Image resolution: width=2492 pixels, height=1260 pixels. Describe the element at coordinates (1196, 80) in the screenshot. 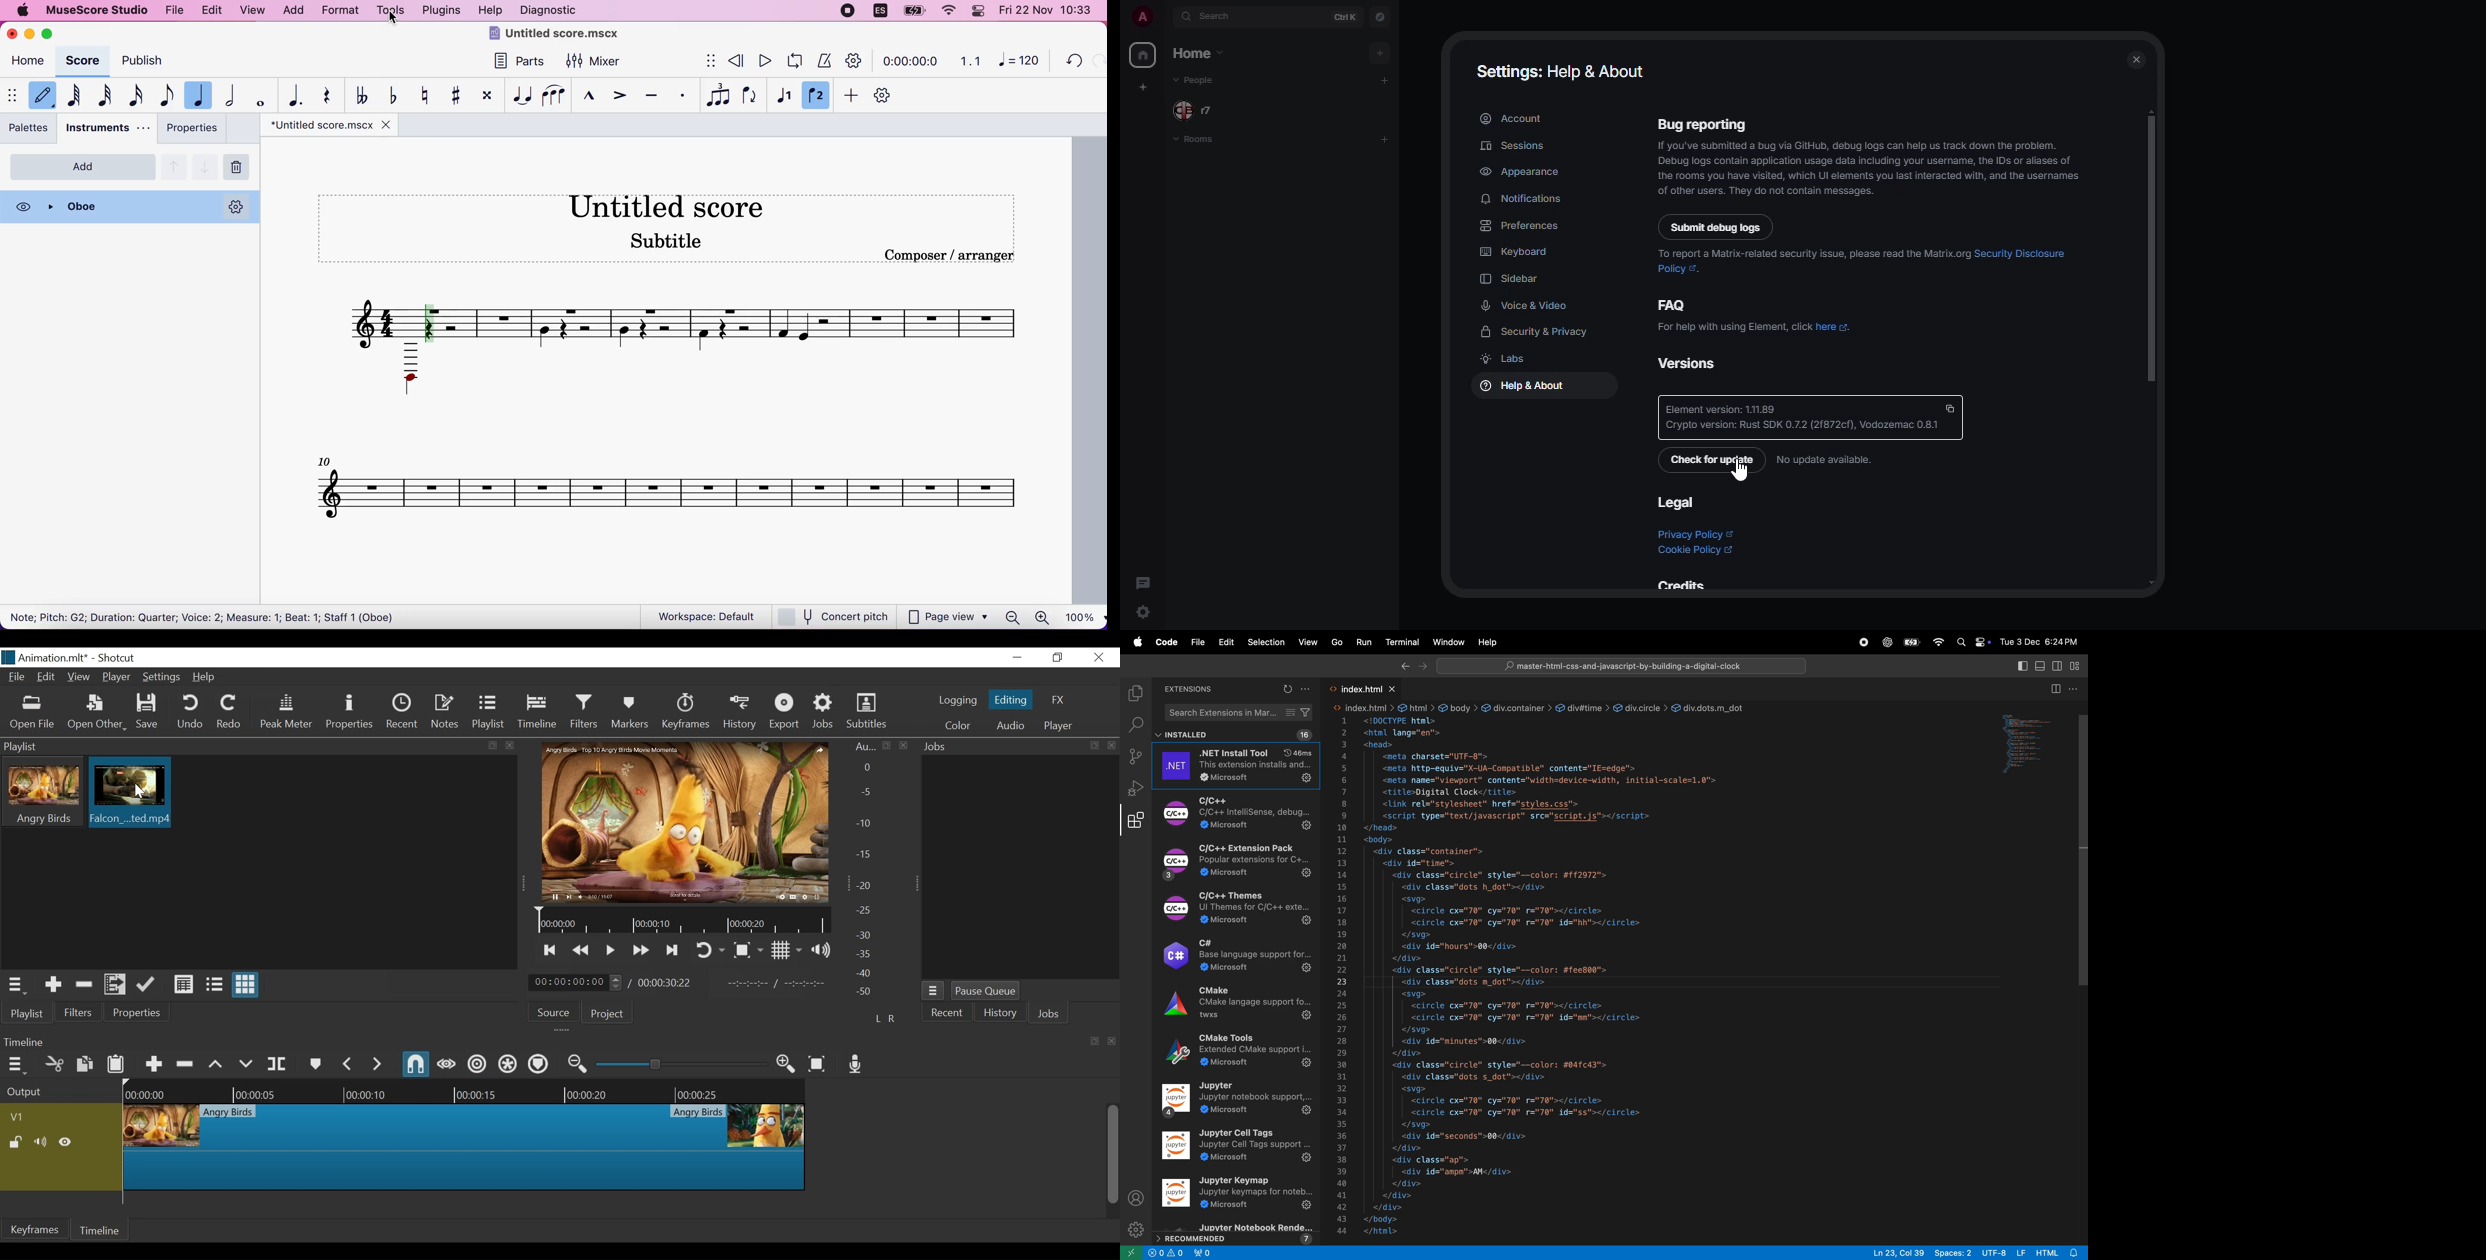

I see `people` at that location.